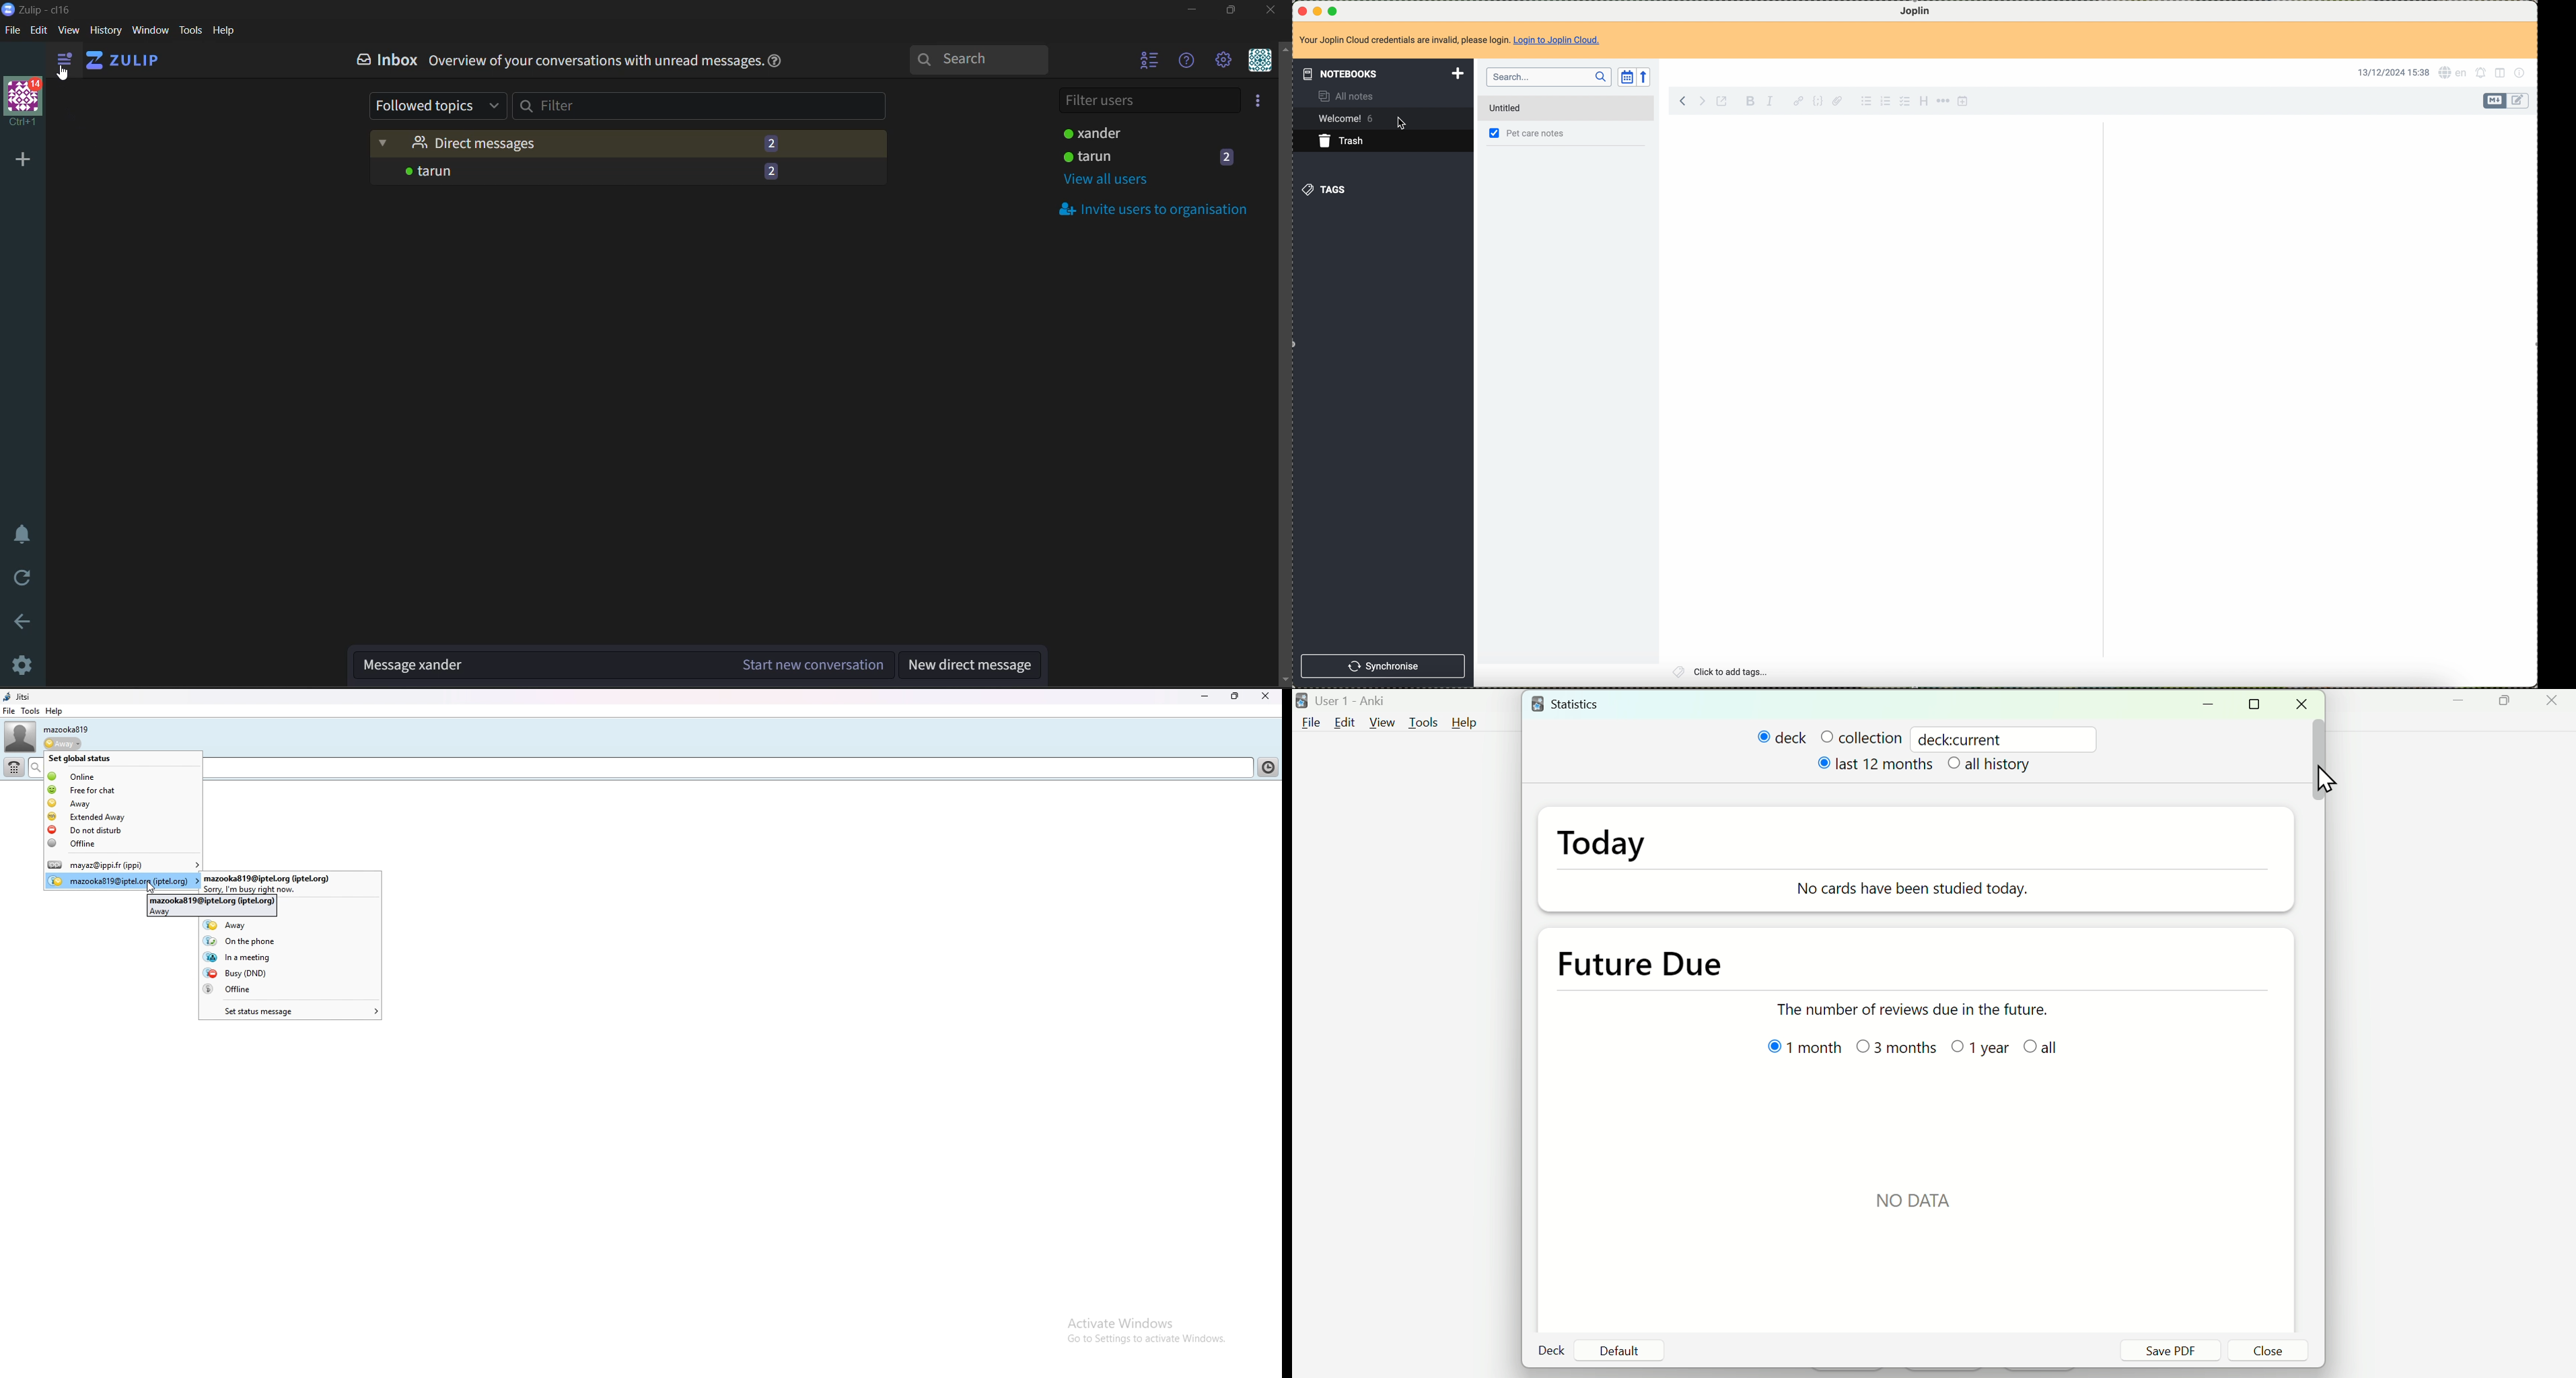  What do you see at coordinates (1722, 673) in the screenshot?
I see `click to add tags` at bounding box center [1722, 673].